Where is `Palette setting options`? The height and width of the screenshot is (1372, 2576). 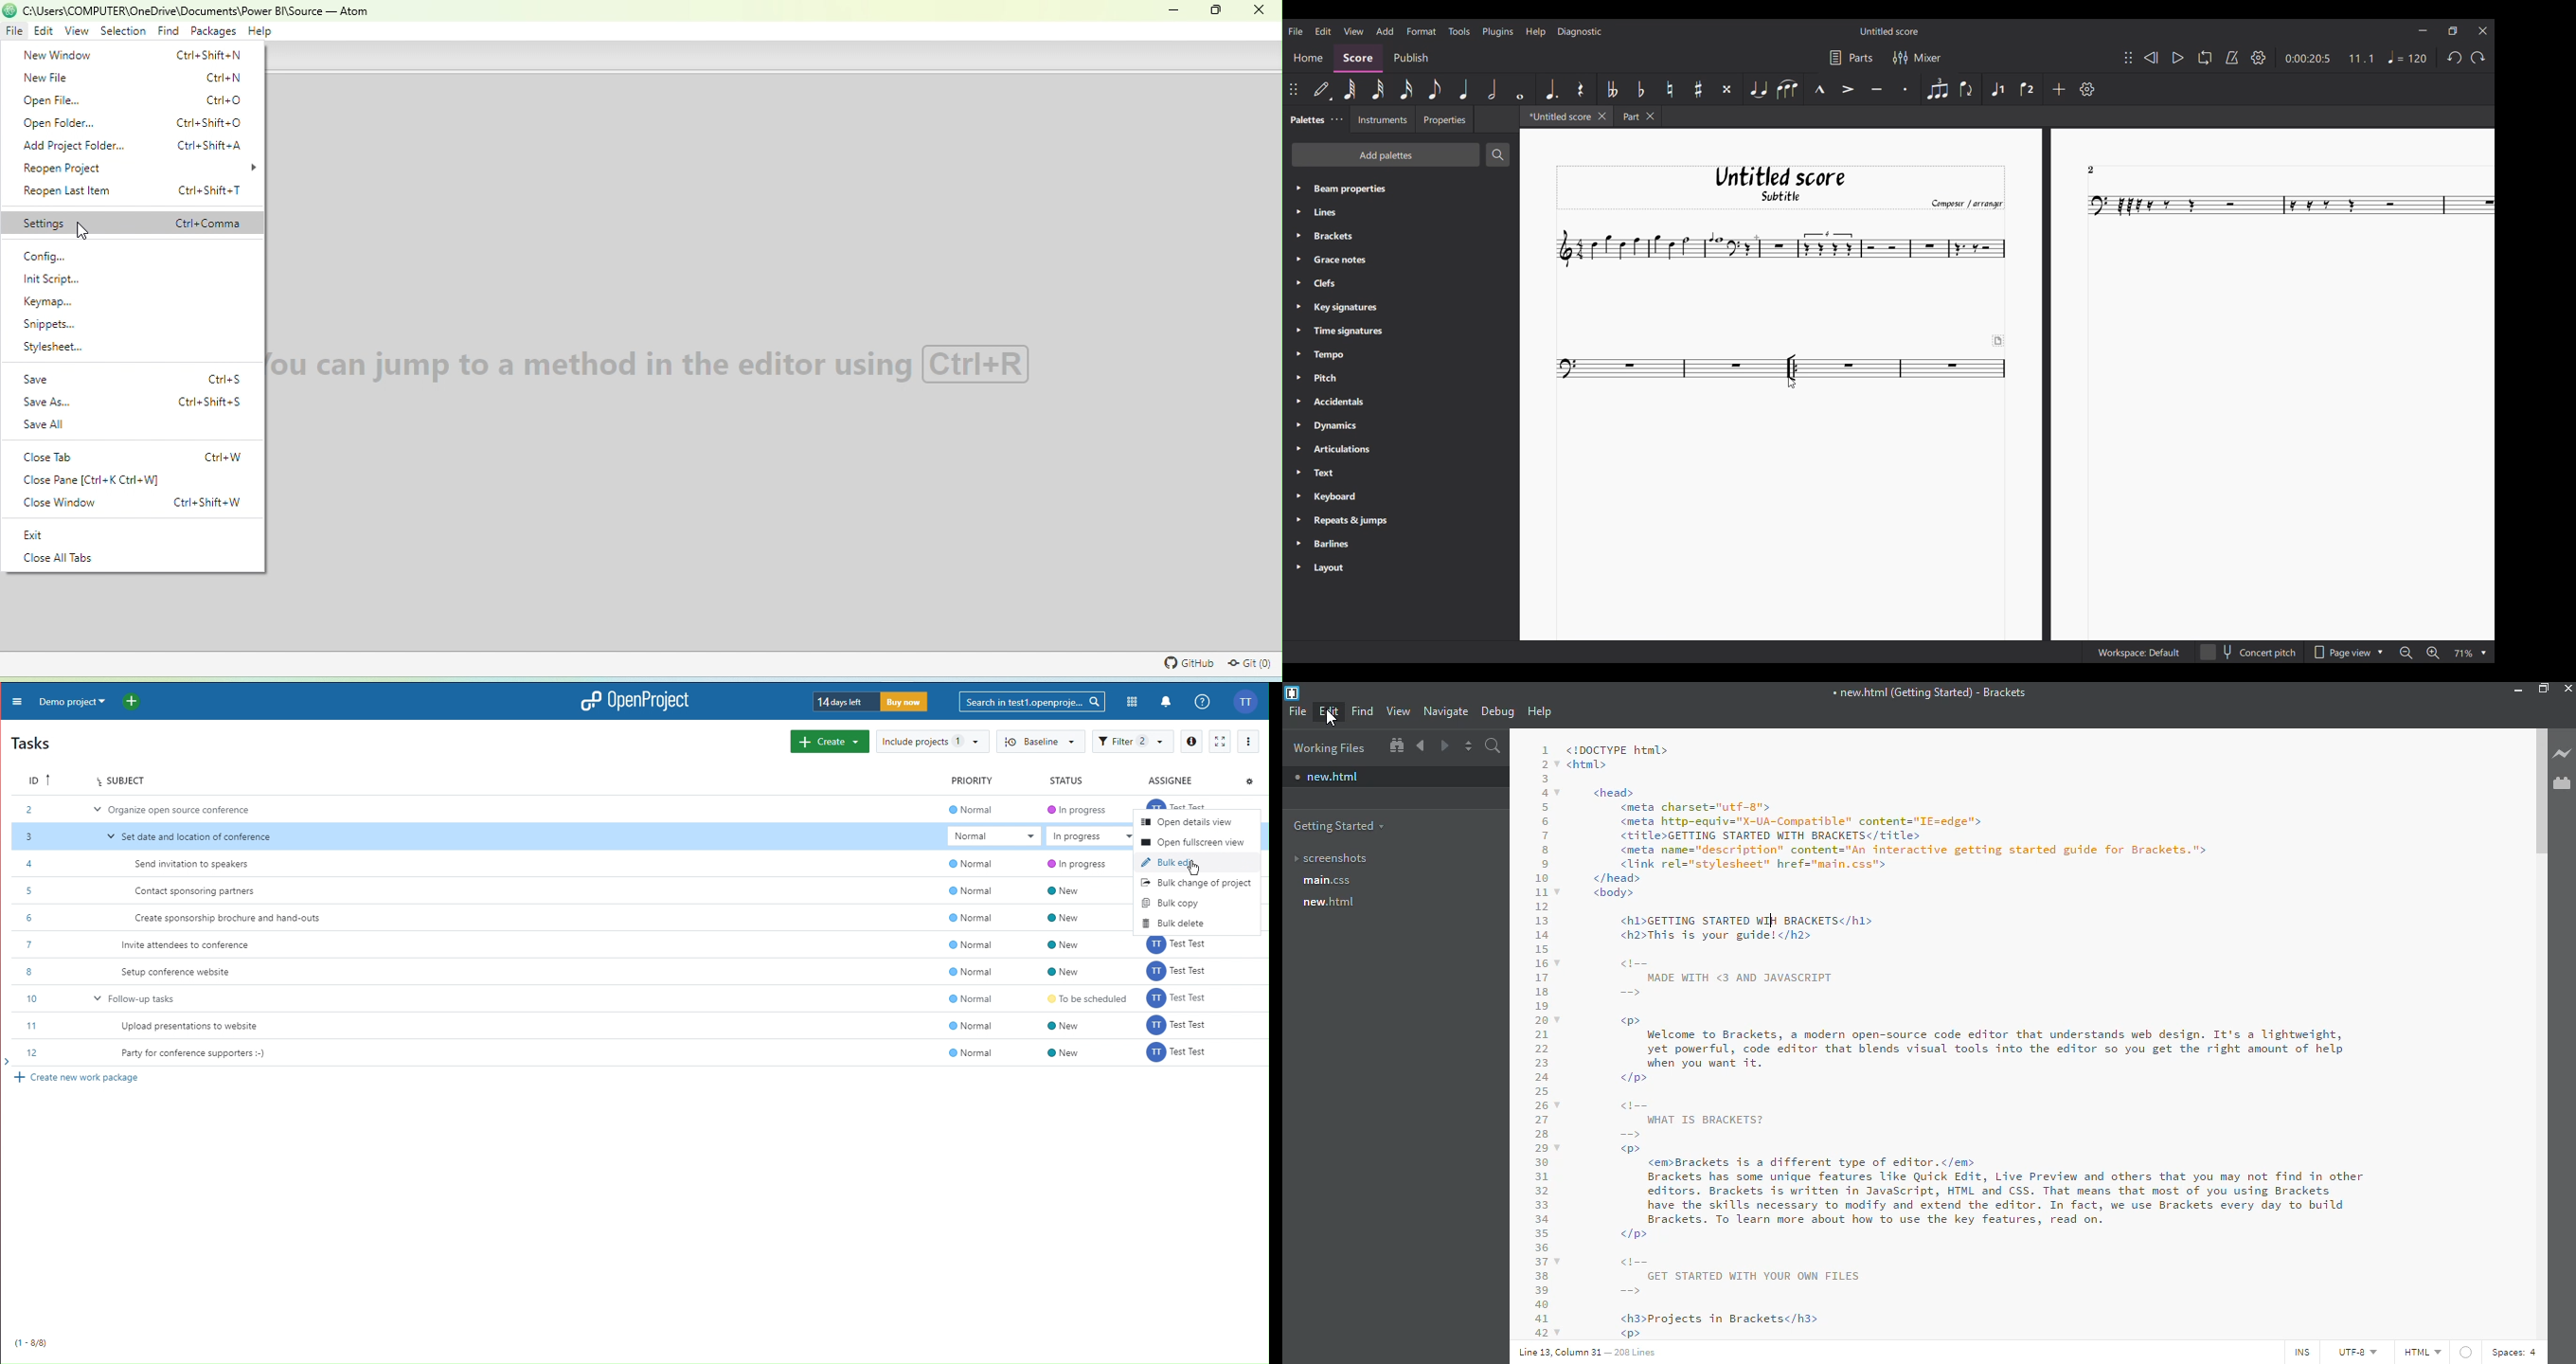 Palette setting options is located at coordinates (1410, 379).